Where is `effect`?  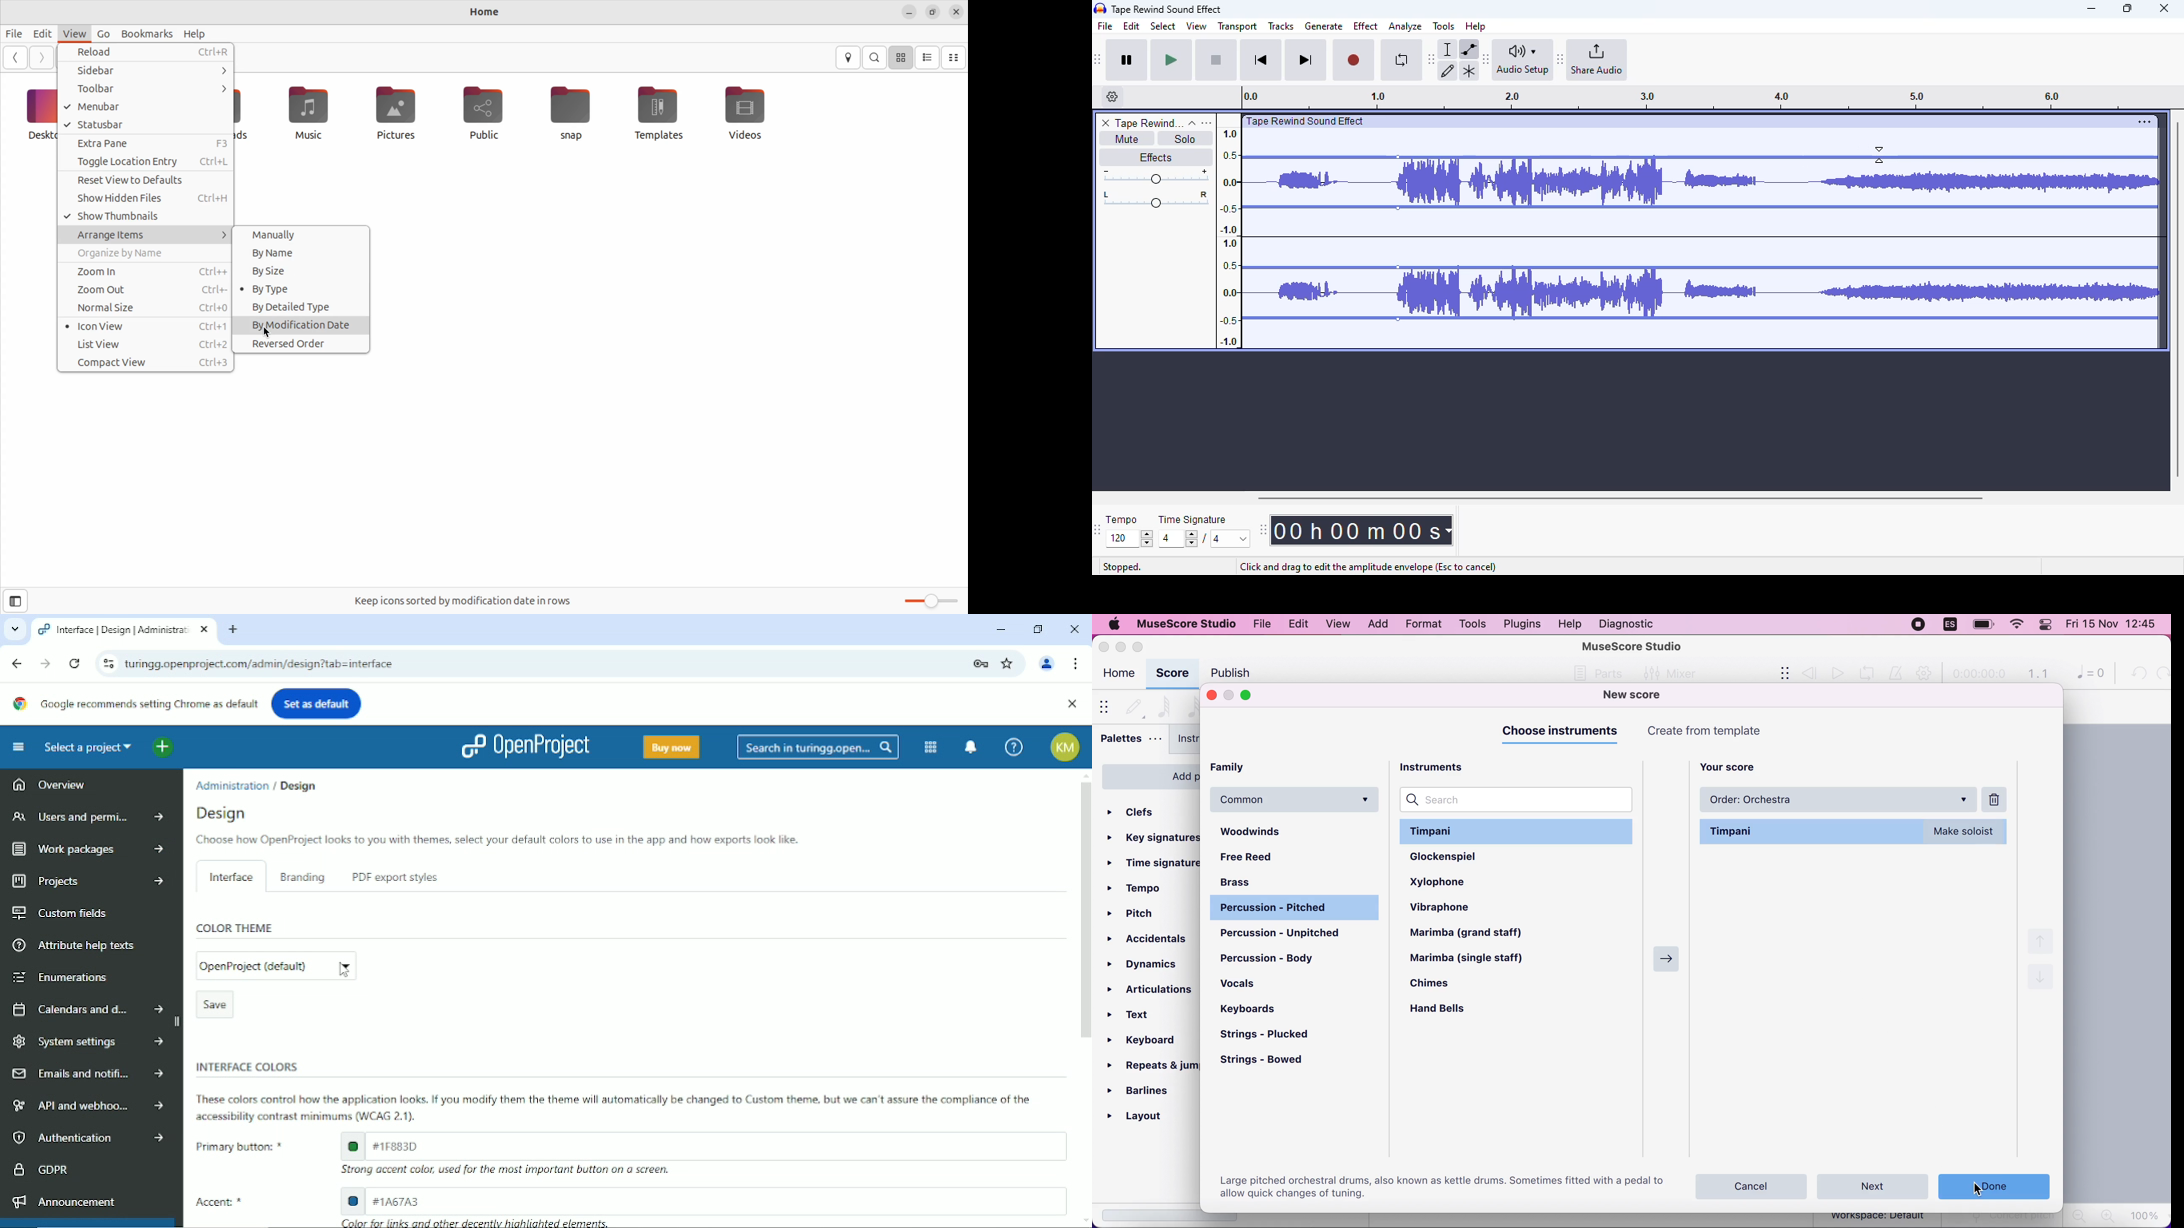 effect is located at coordinates (1365, 26).